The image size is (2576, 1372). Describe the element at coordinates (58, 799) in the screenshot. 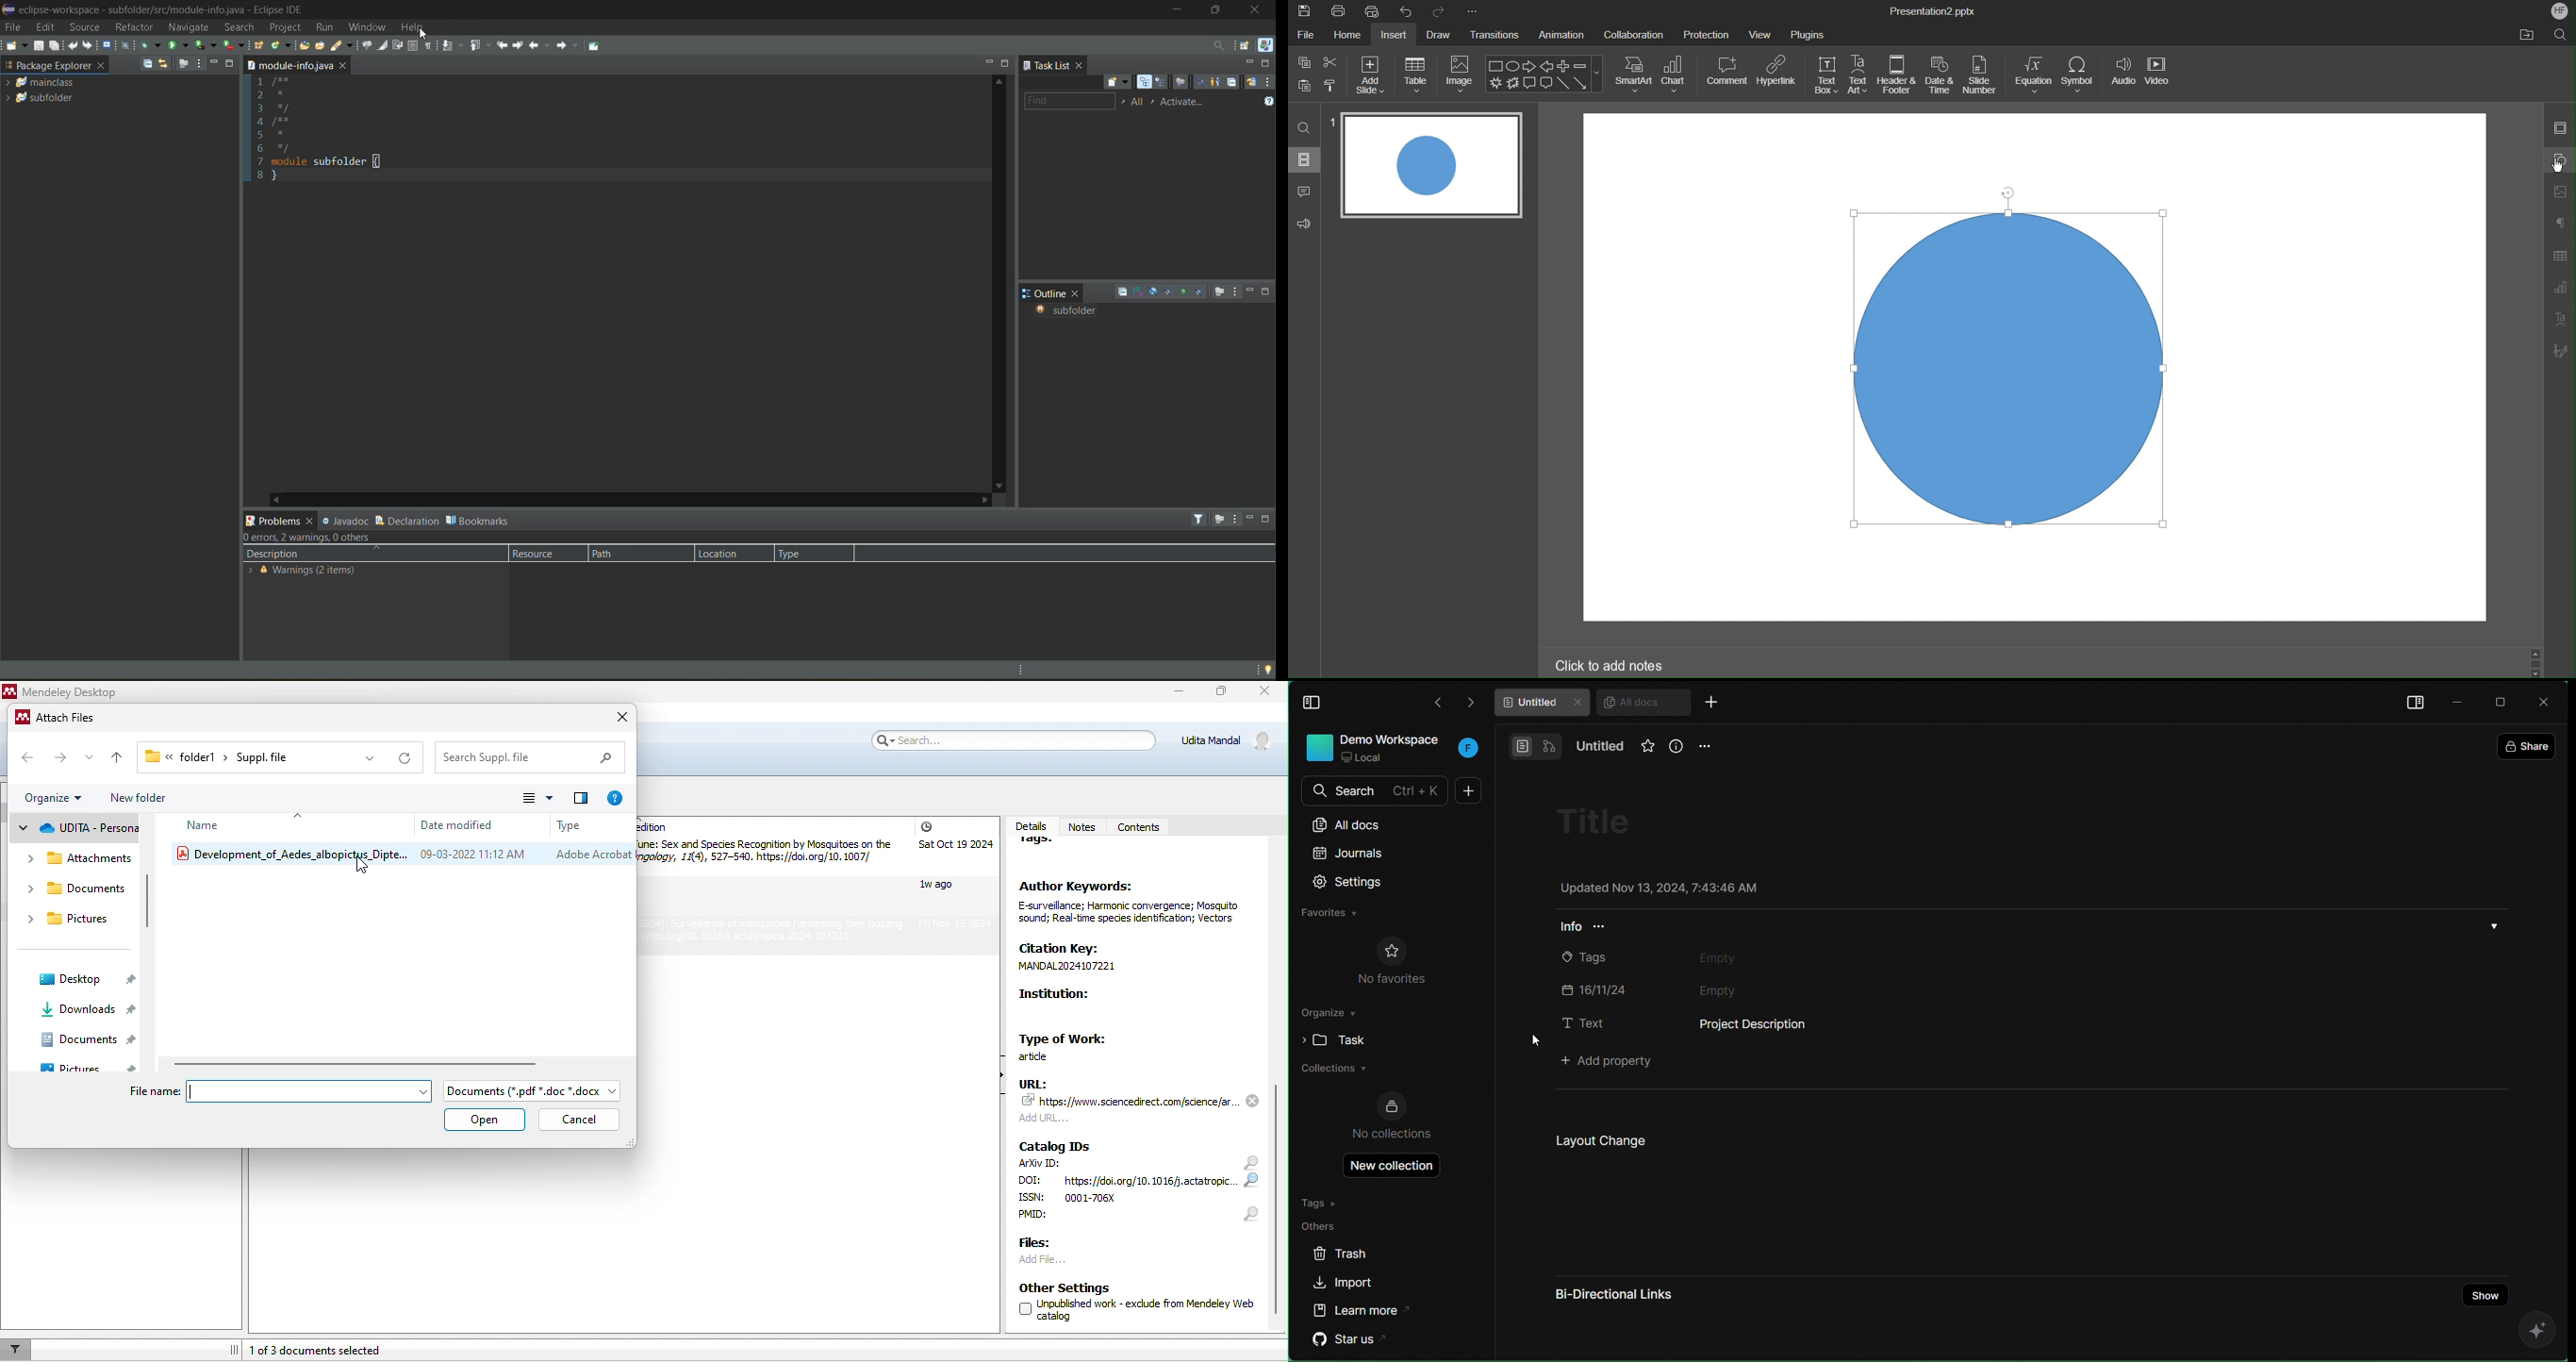

I see `organize` at that location.